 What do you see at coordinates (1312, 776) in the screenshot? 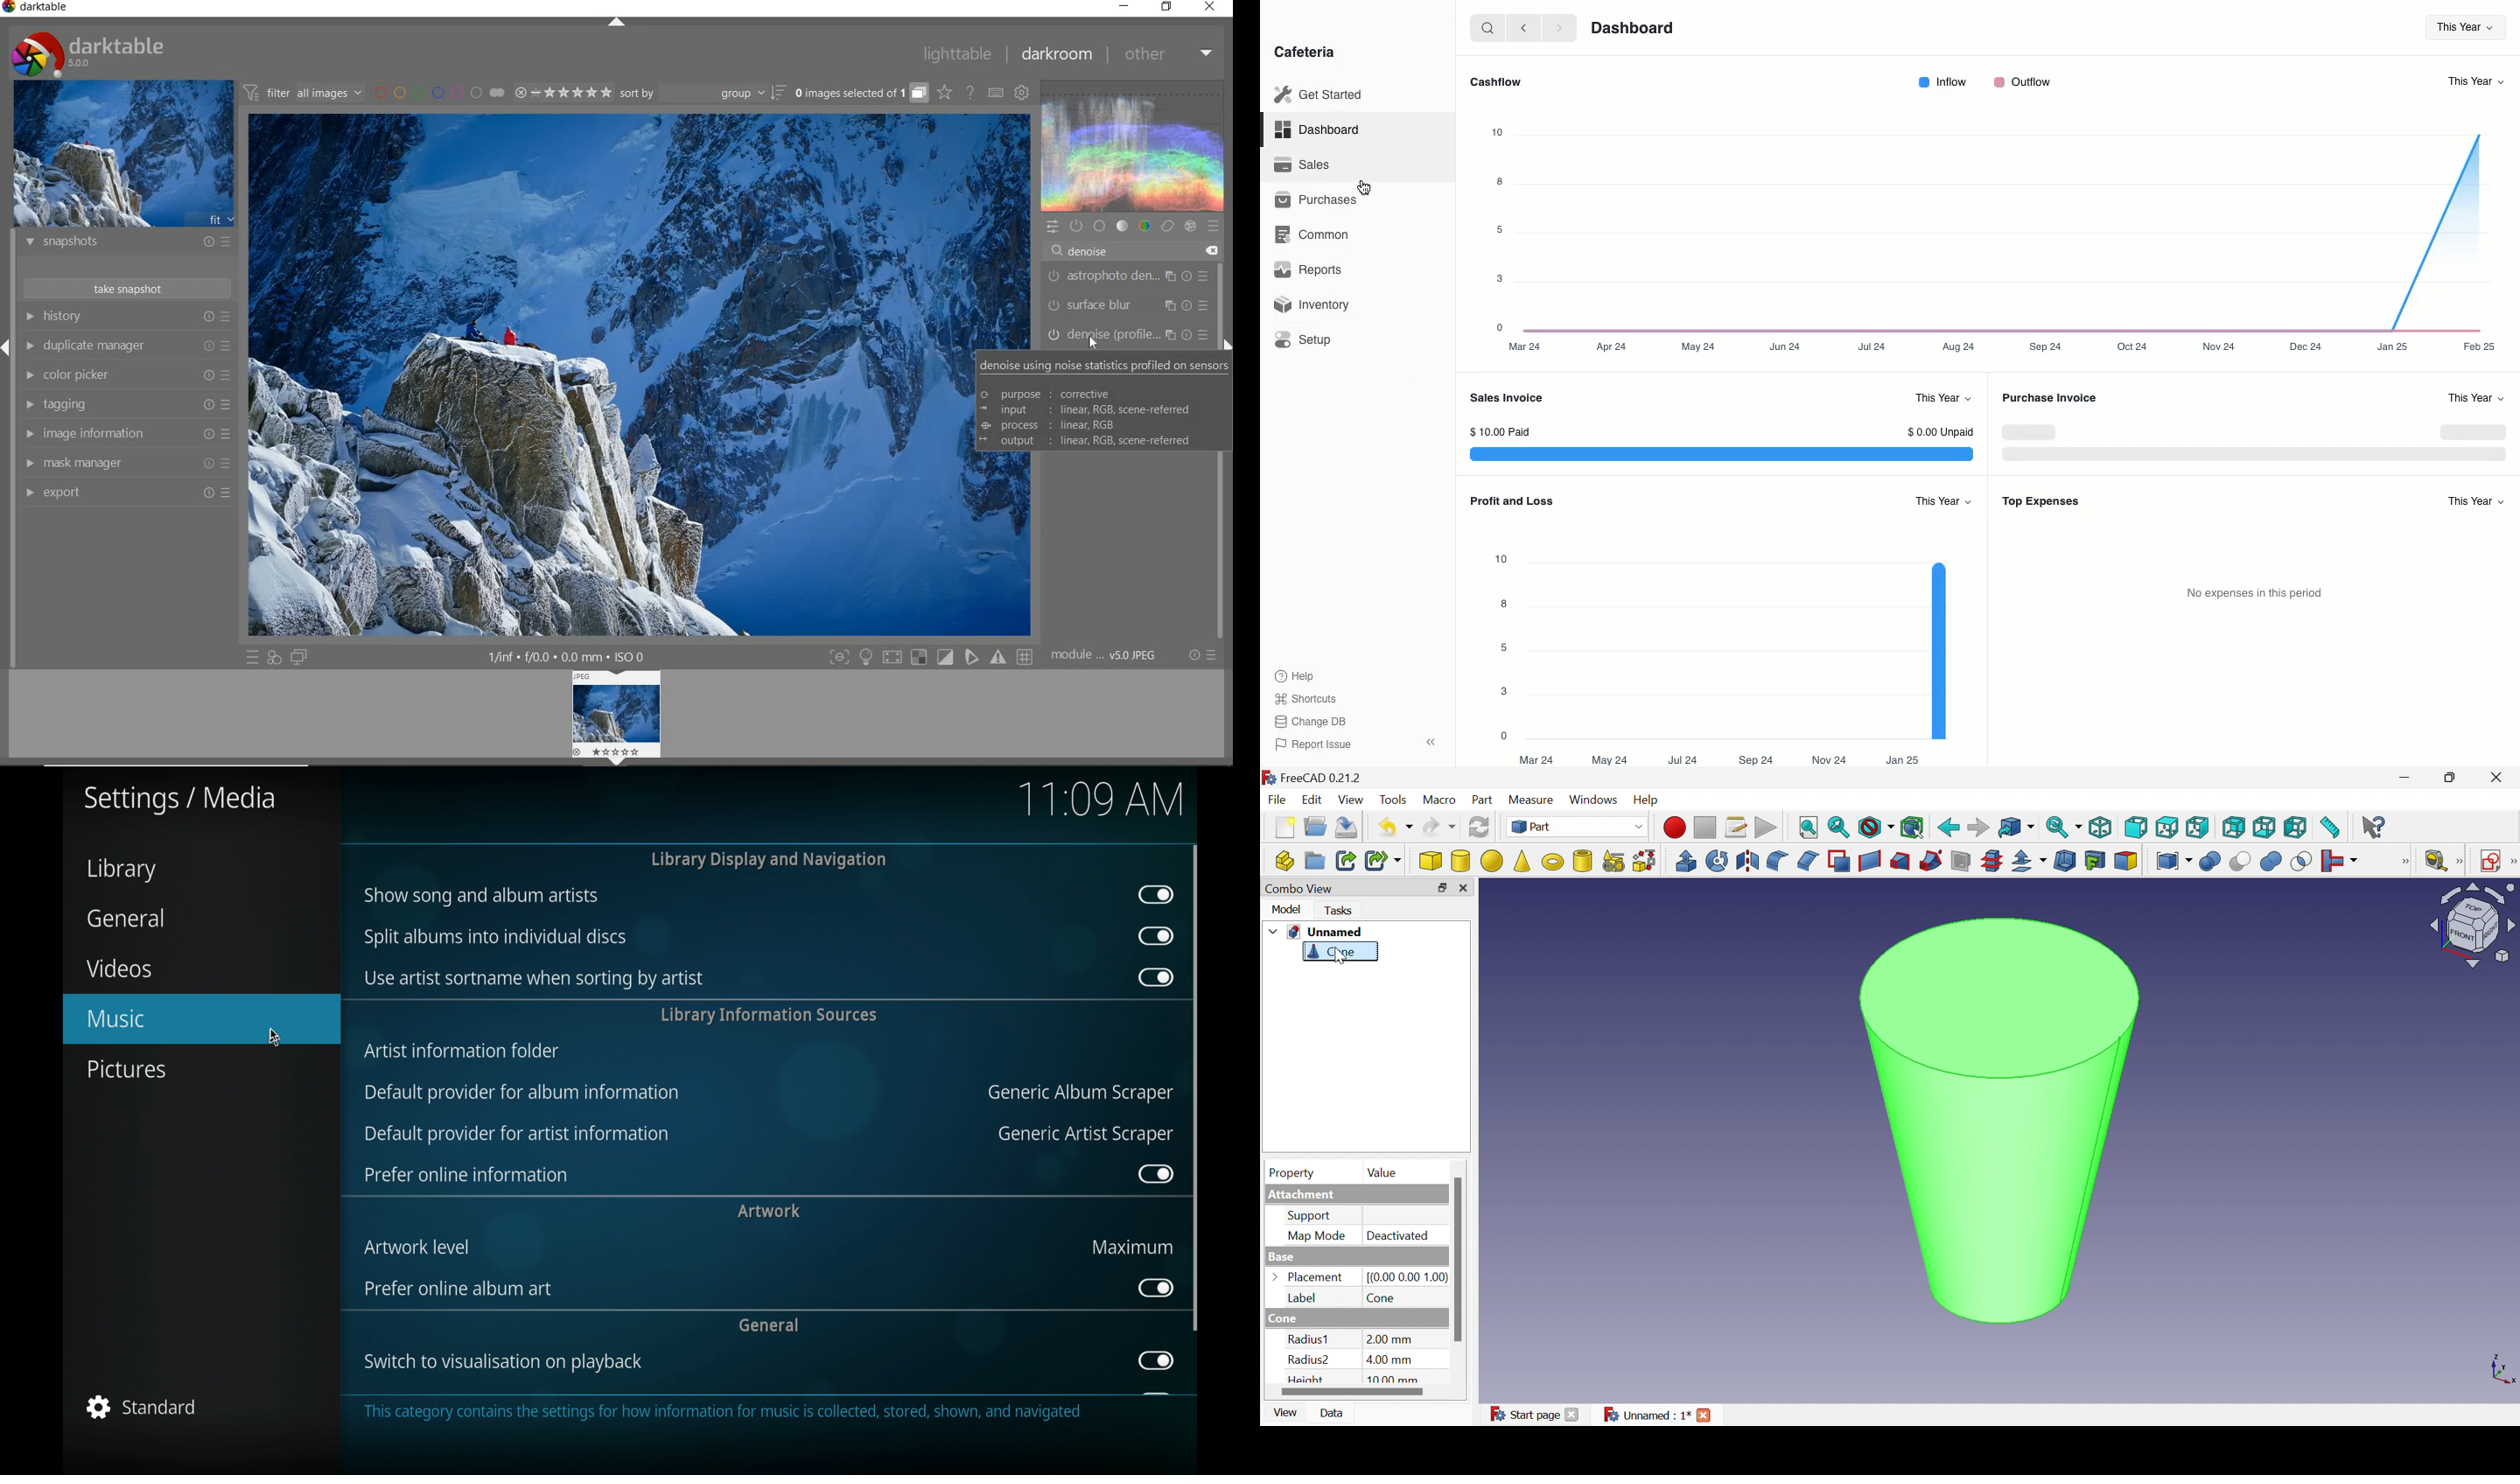
I see `FreeCAD 0.21.2 (Application details)` at bounding box center [1312, 776].